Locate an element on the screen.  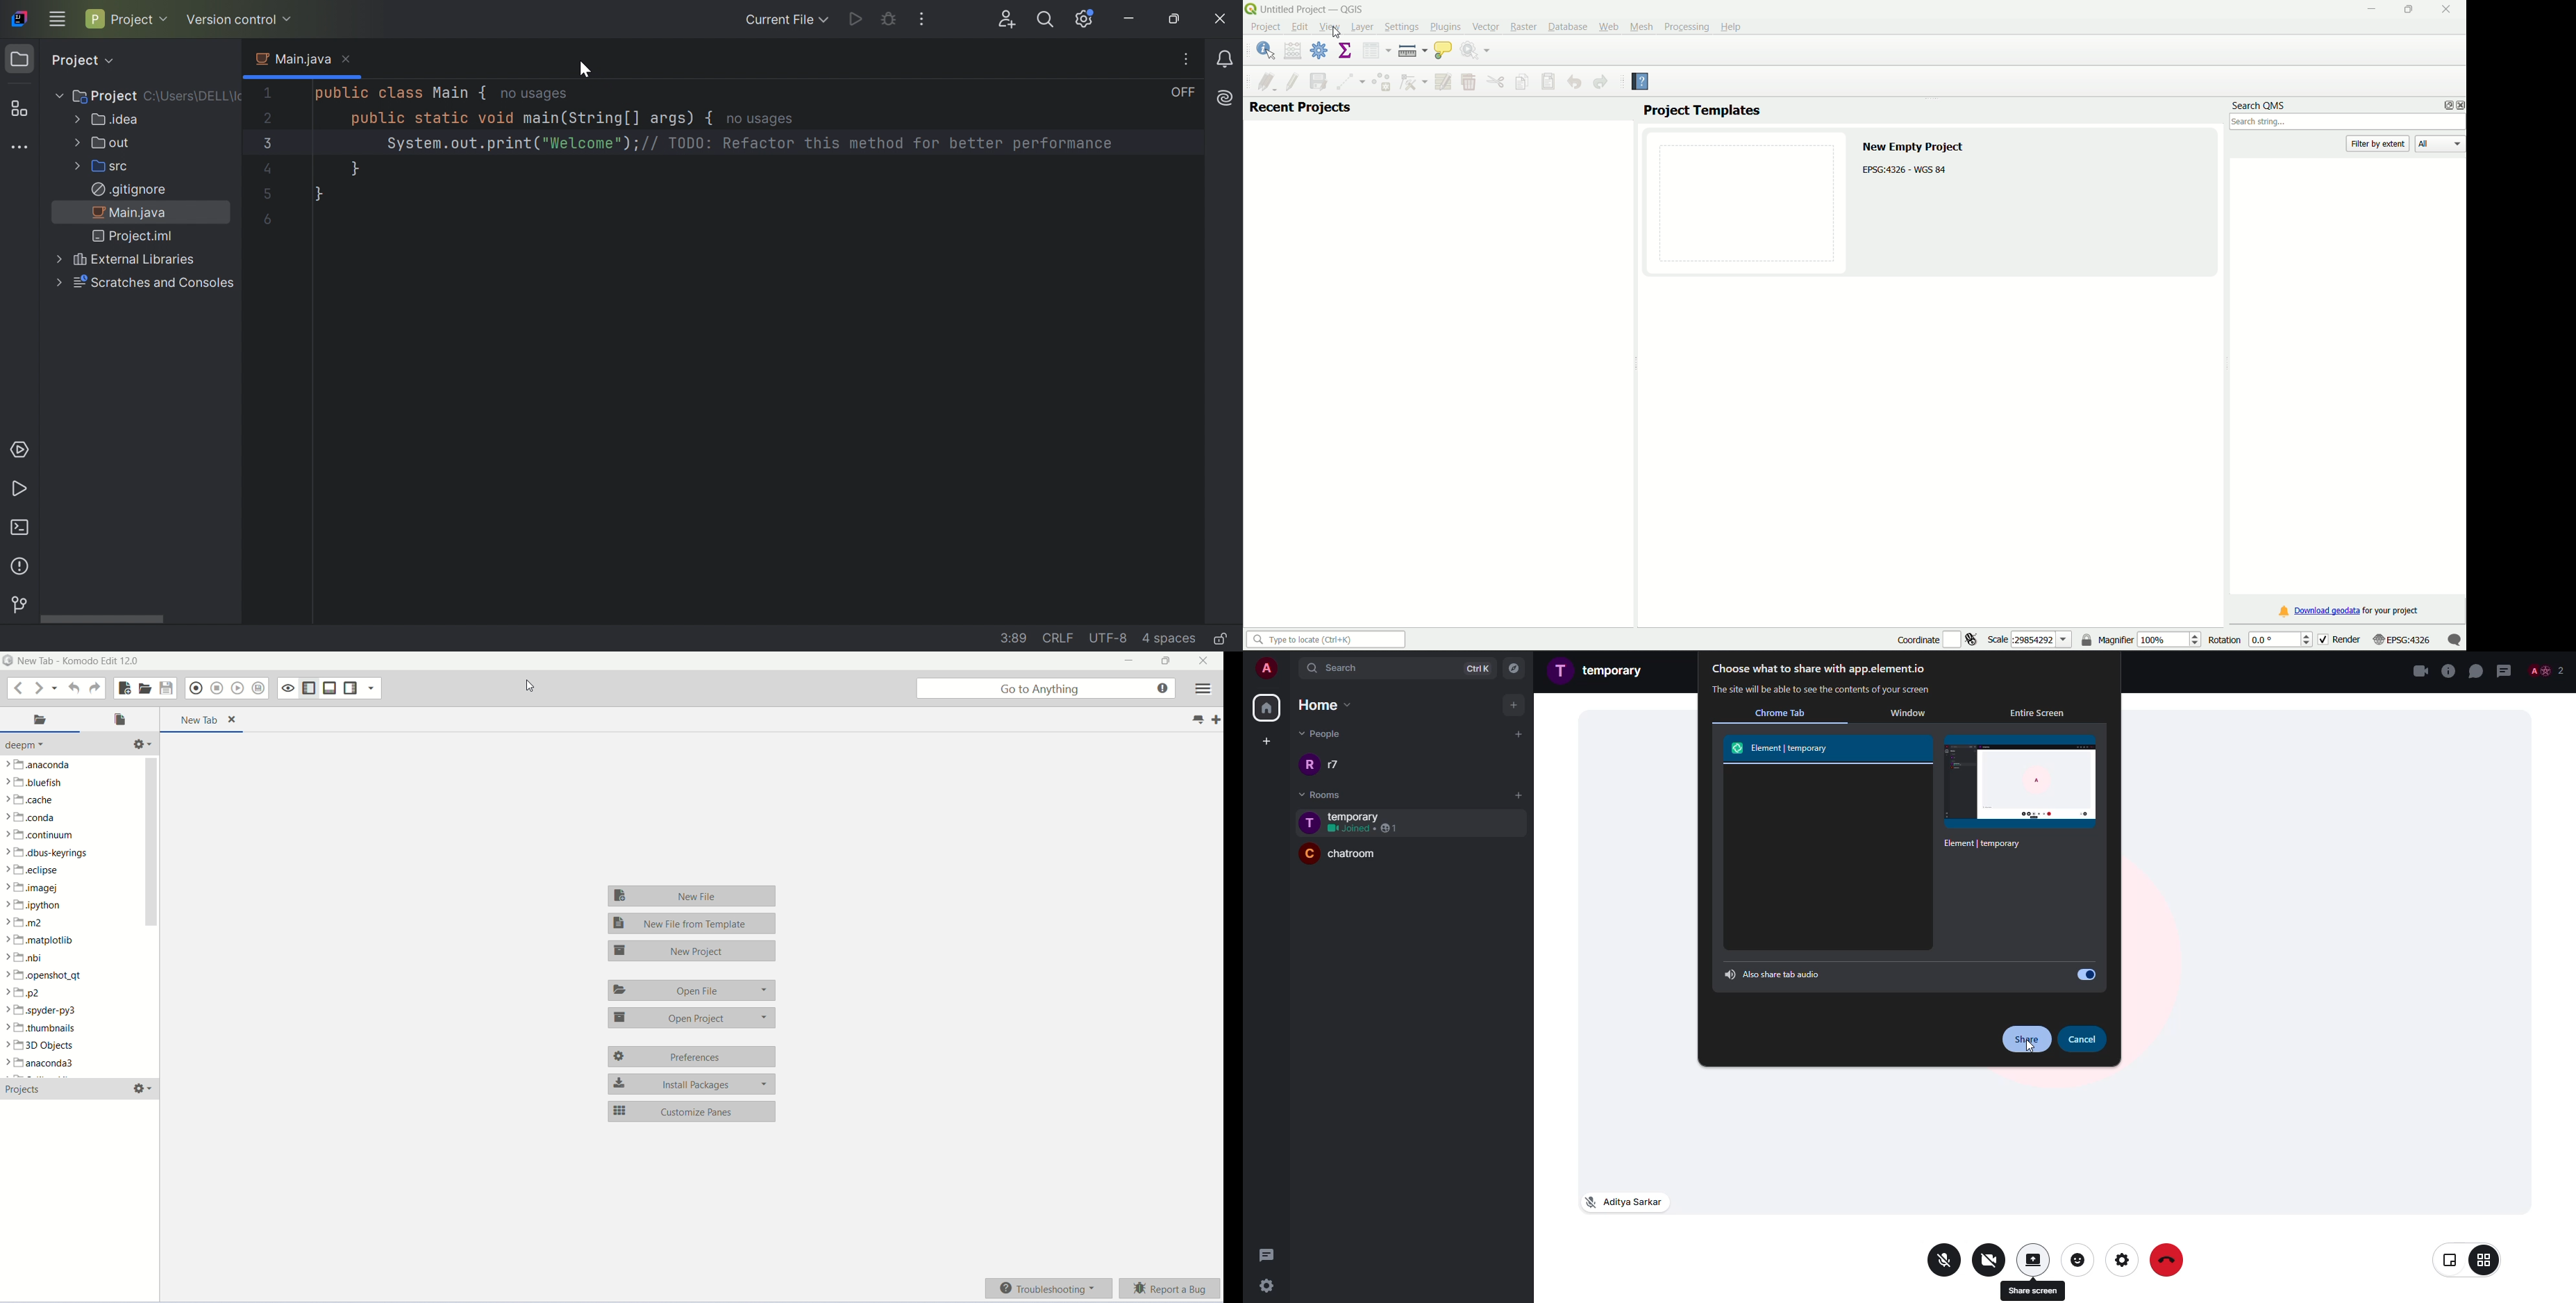
scale is located at coordinates (2425, 641).